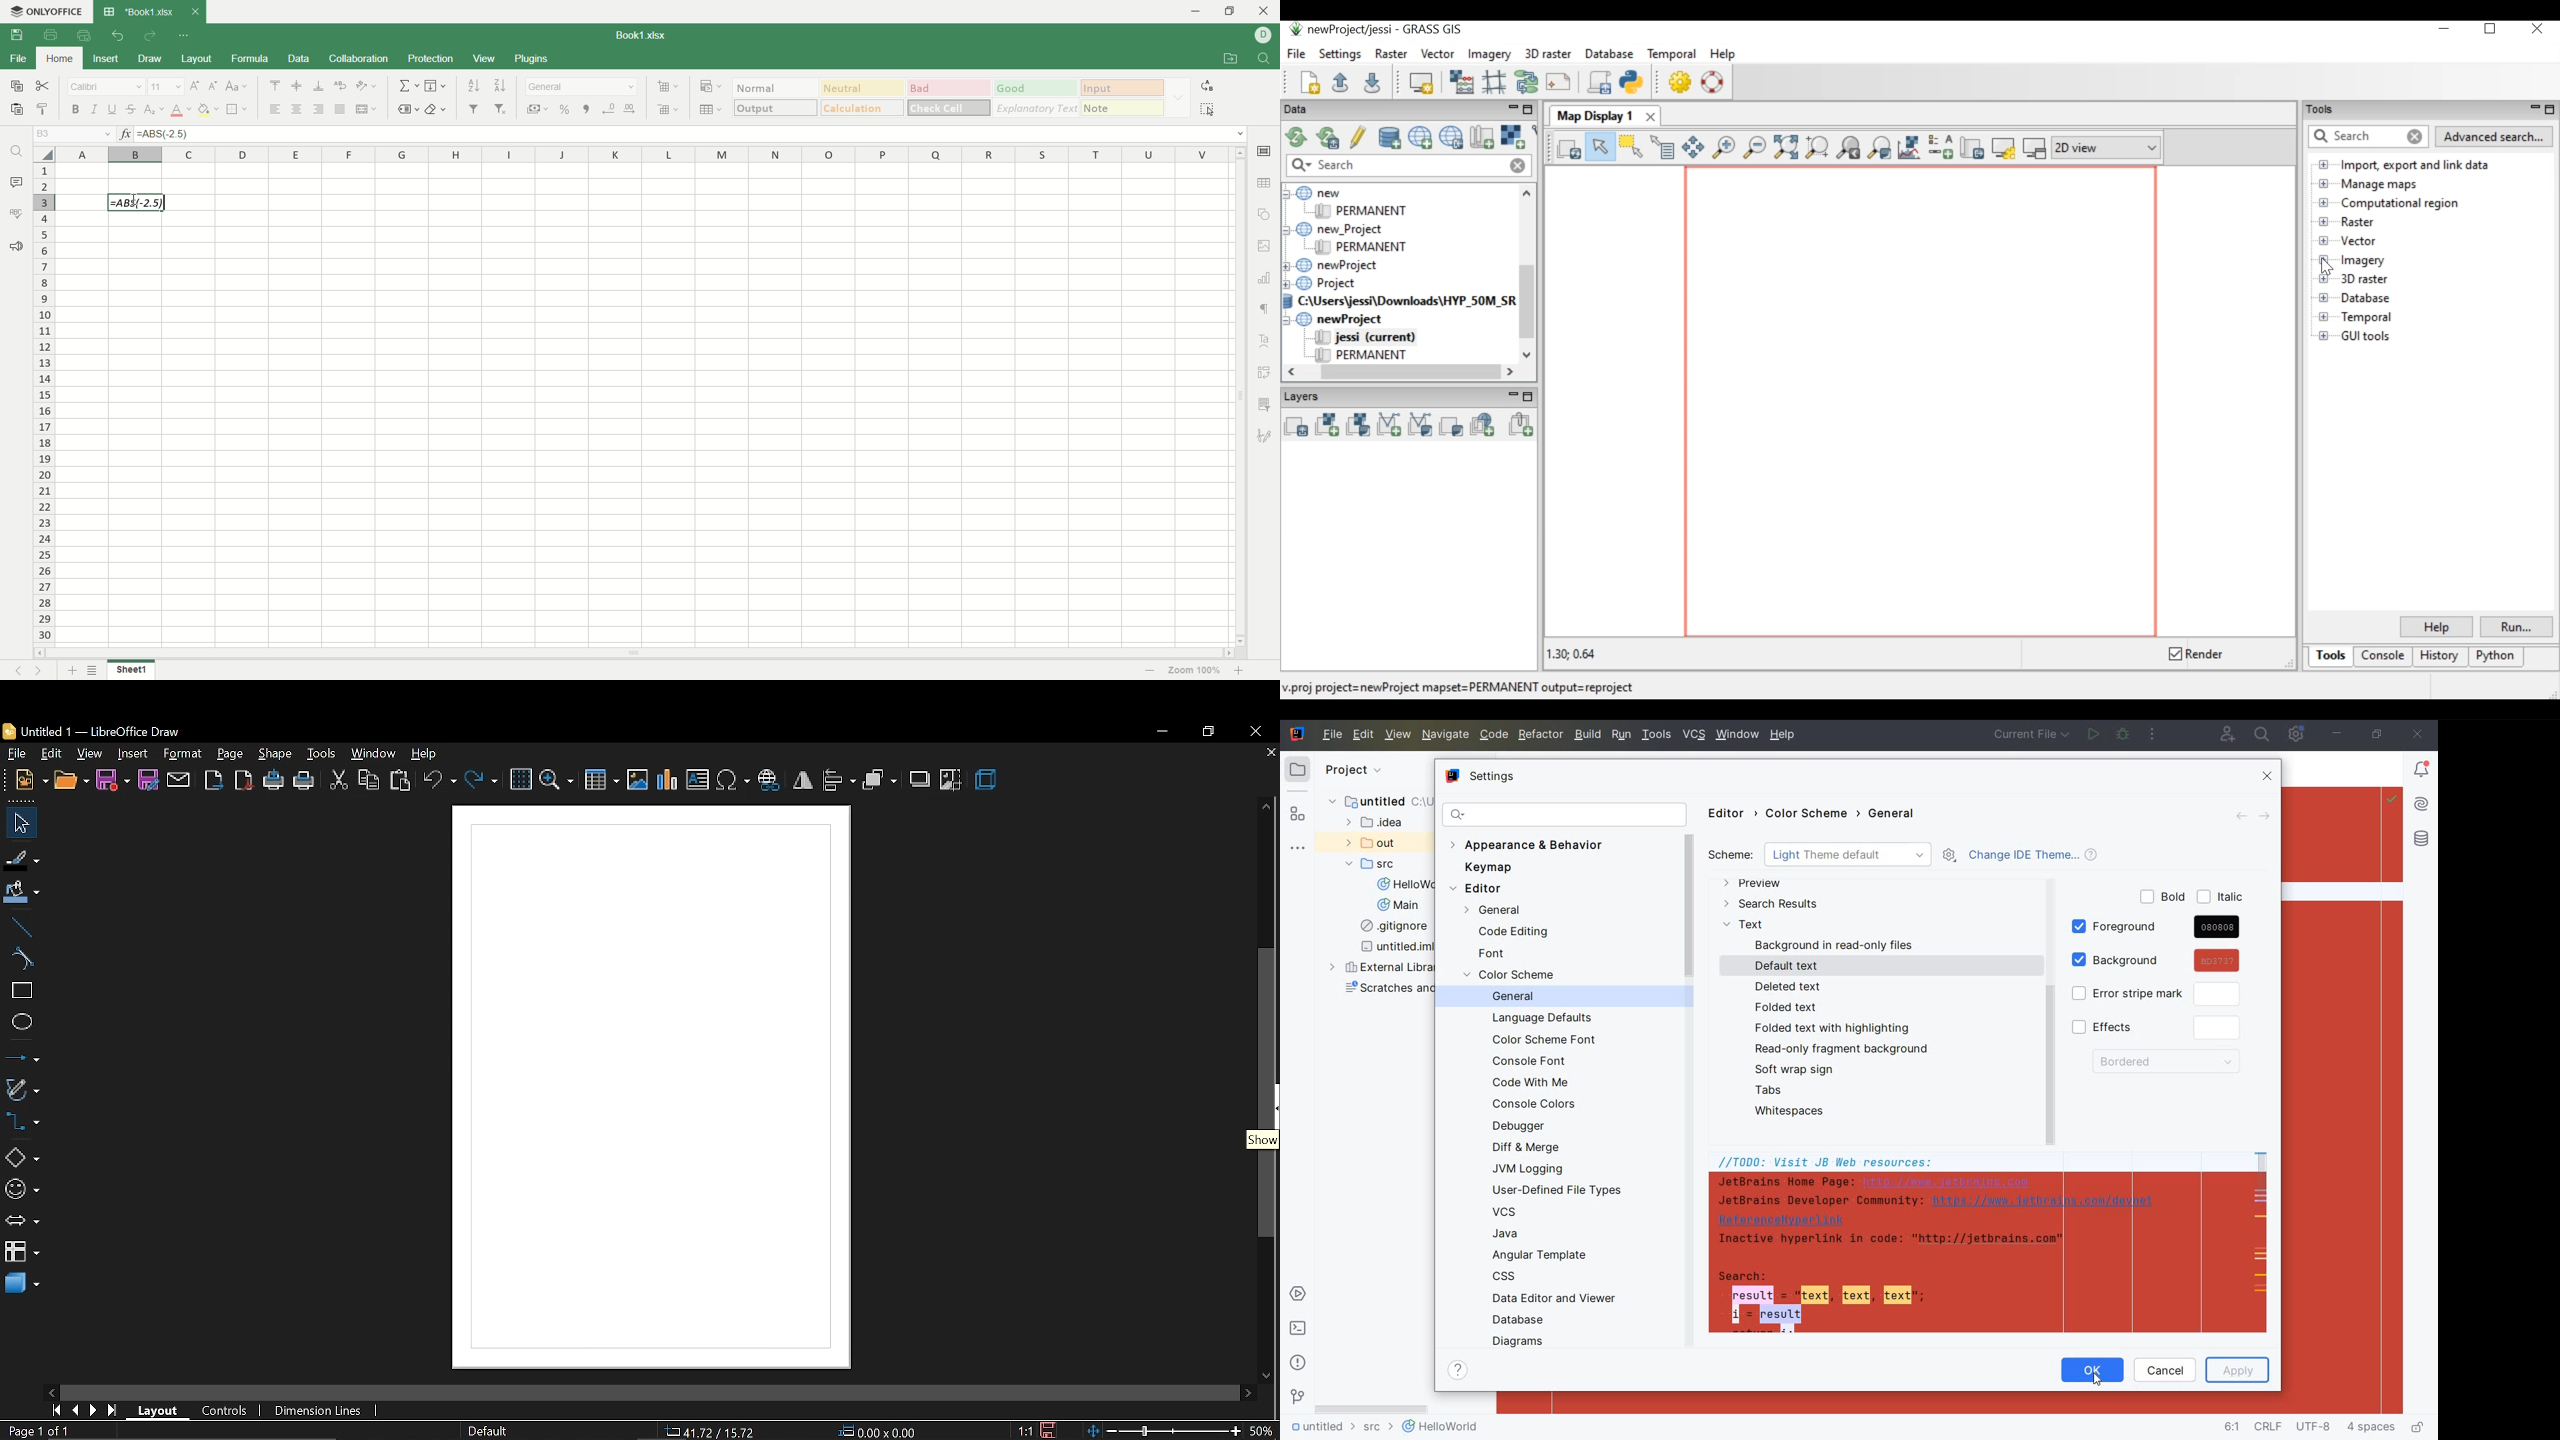 The image size is (2576, 1456). Describe the element at coordinates (95, 108) in the screenshot. I see `italic` at that location.